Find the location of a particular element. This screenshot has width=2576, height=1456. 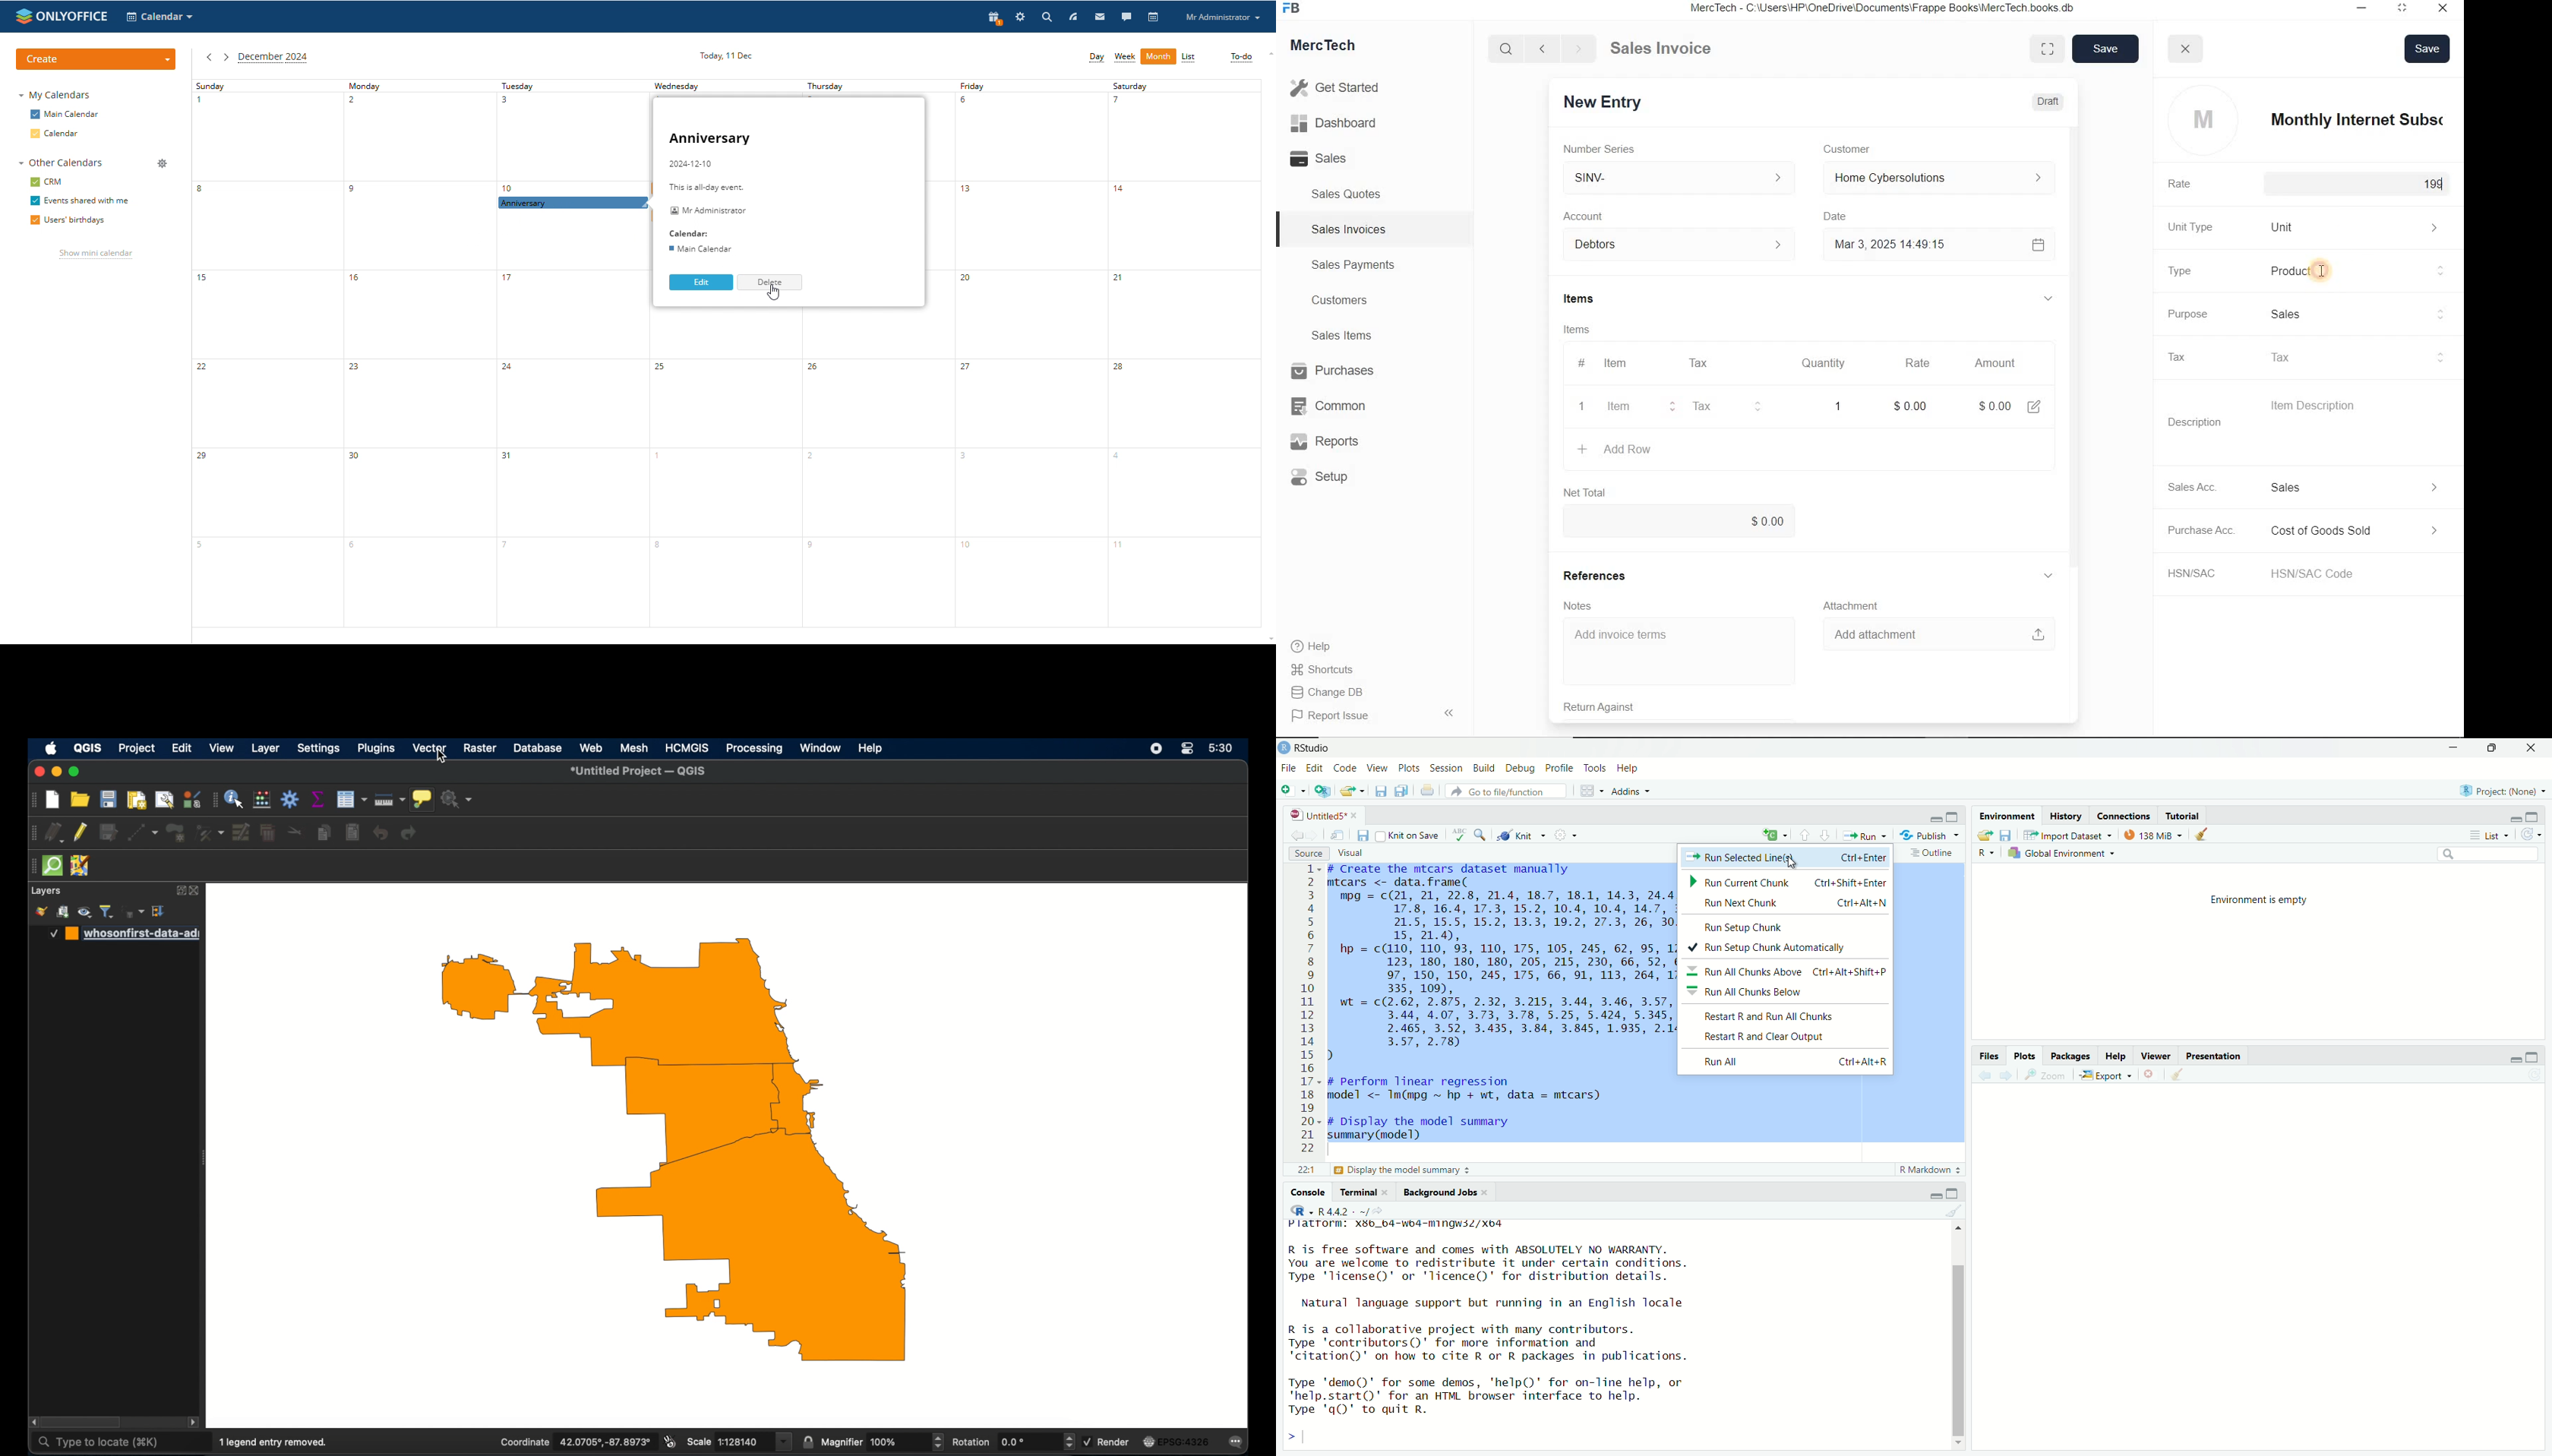

Common is located at coordinates (1335, 405).